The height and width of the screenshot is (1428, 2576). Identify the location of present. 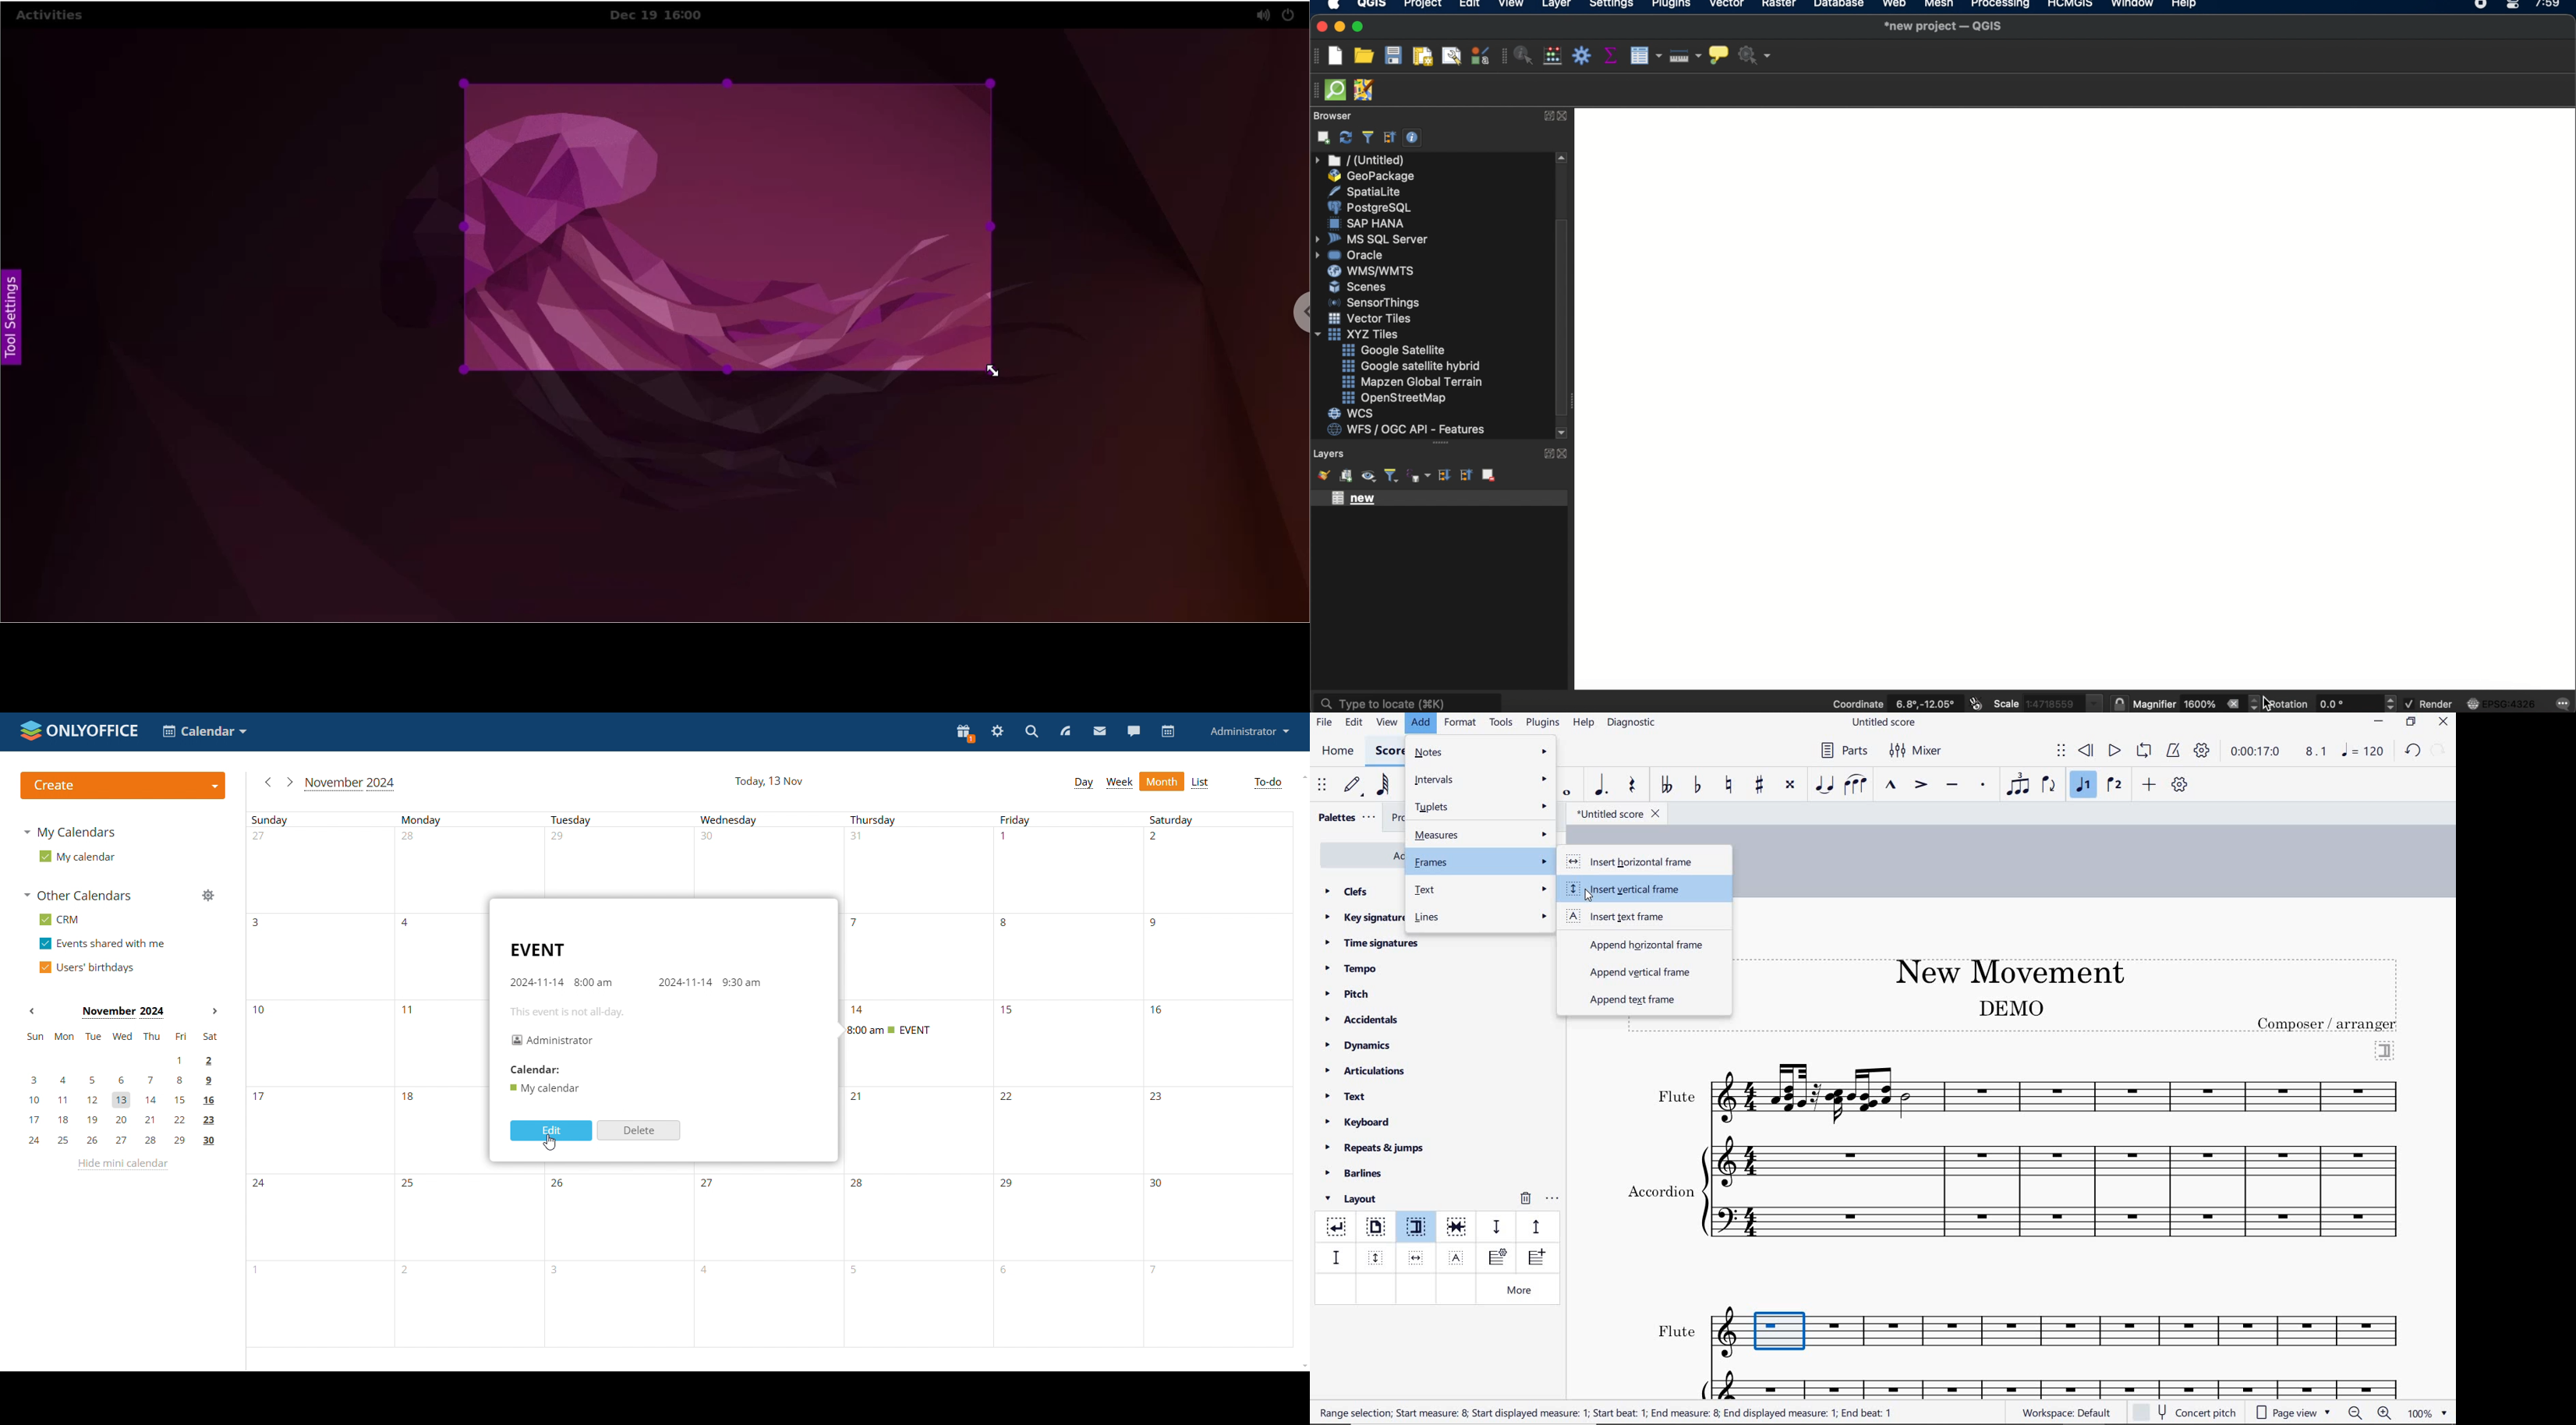
(964, 734).